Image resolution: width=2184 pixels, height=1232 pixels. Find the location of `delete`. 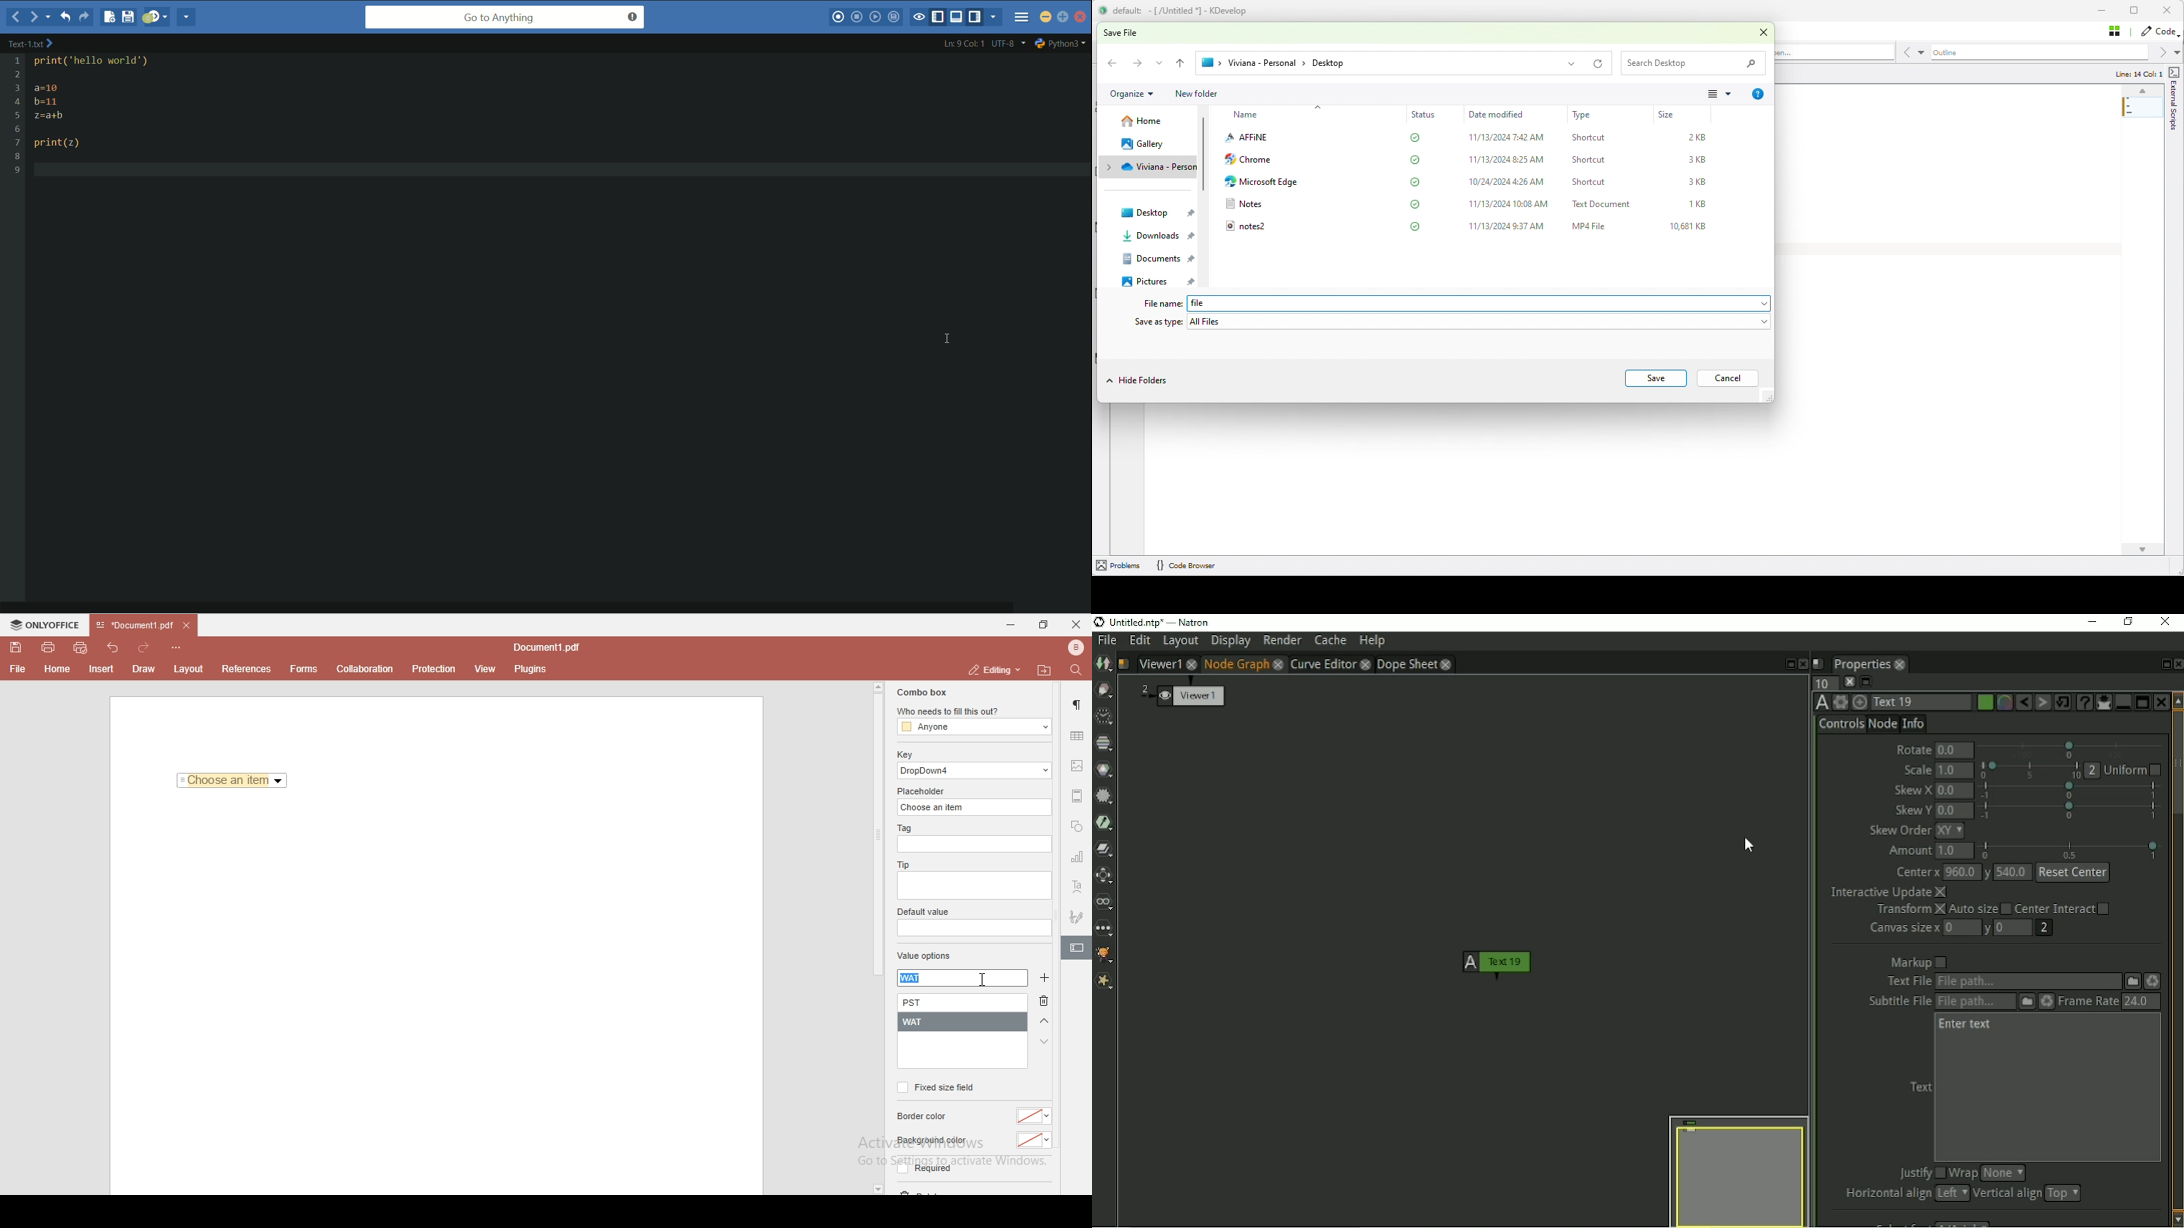

delete is located at coordinates (1047, 1004).